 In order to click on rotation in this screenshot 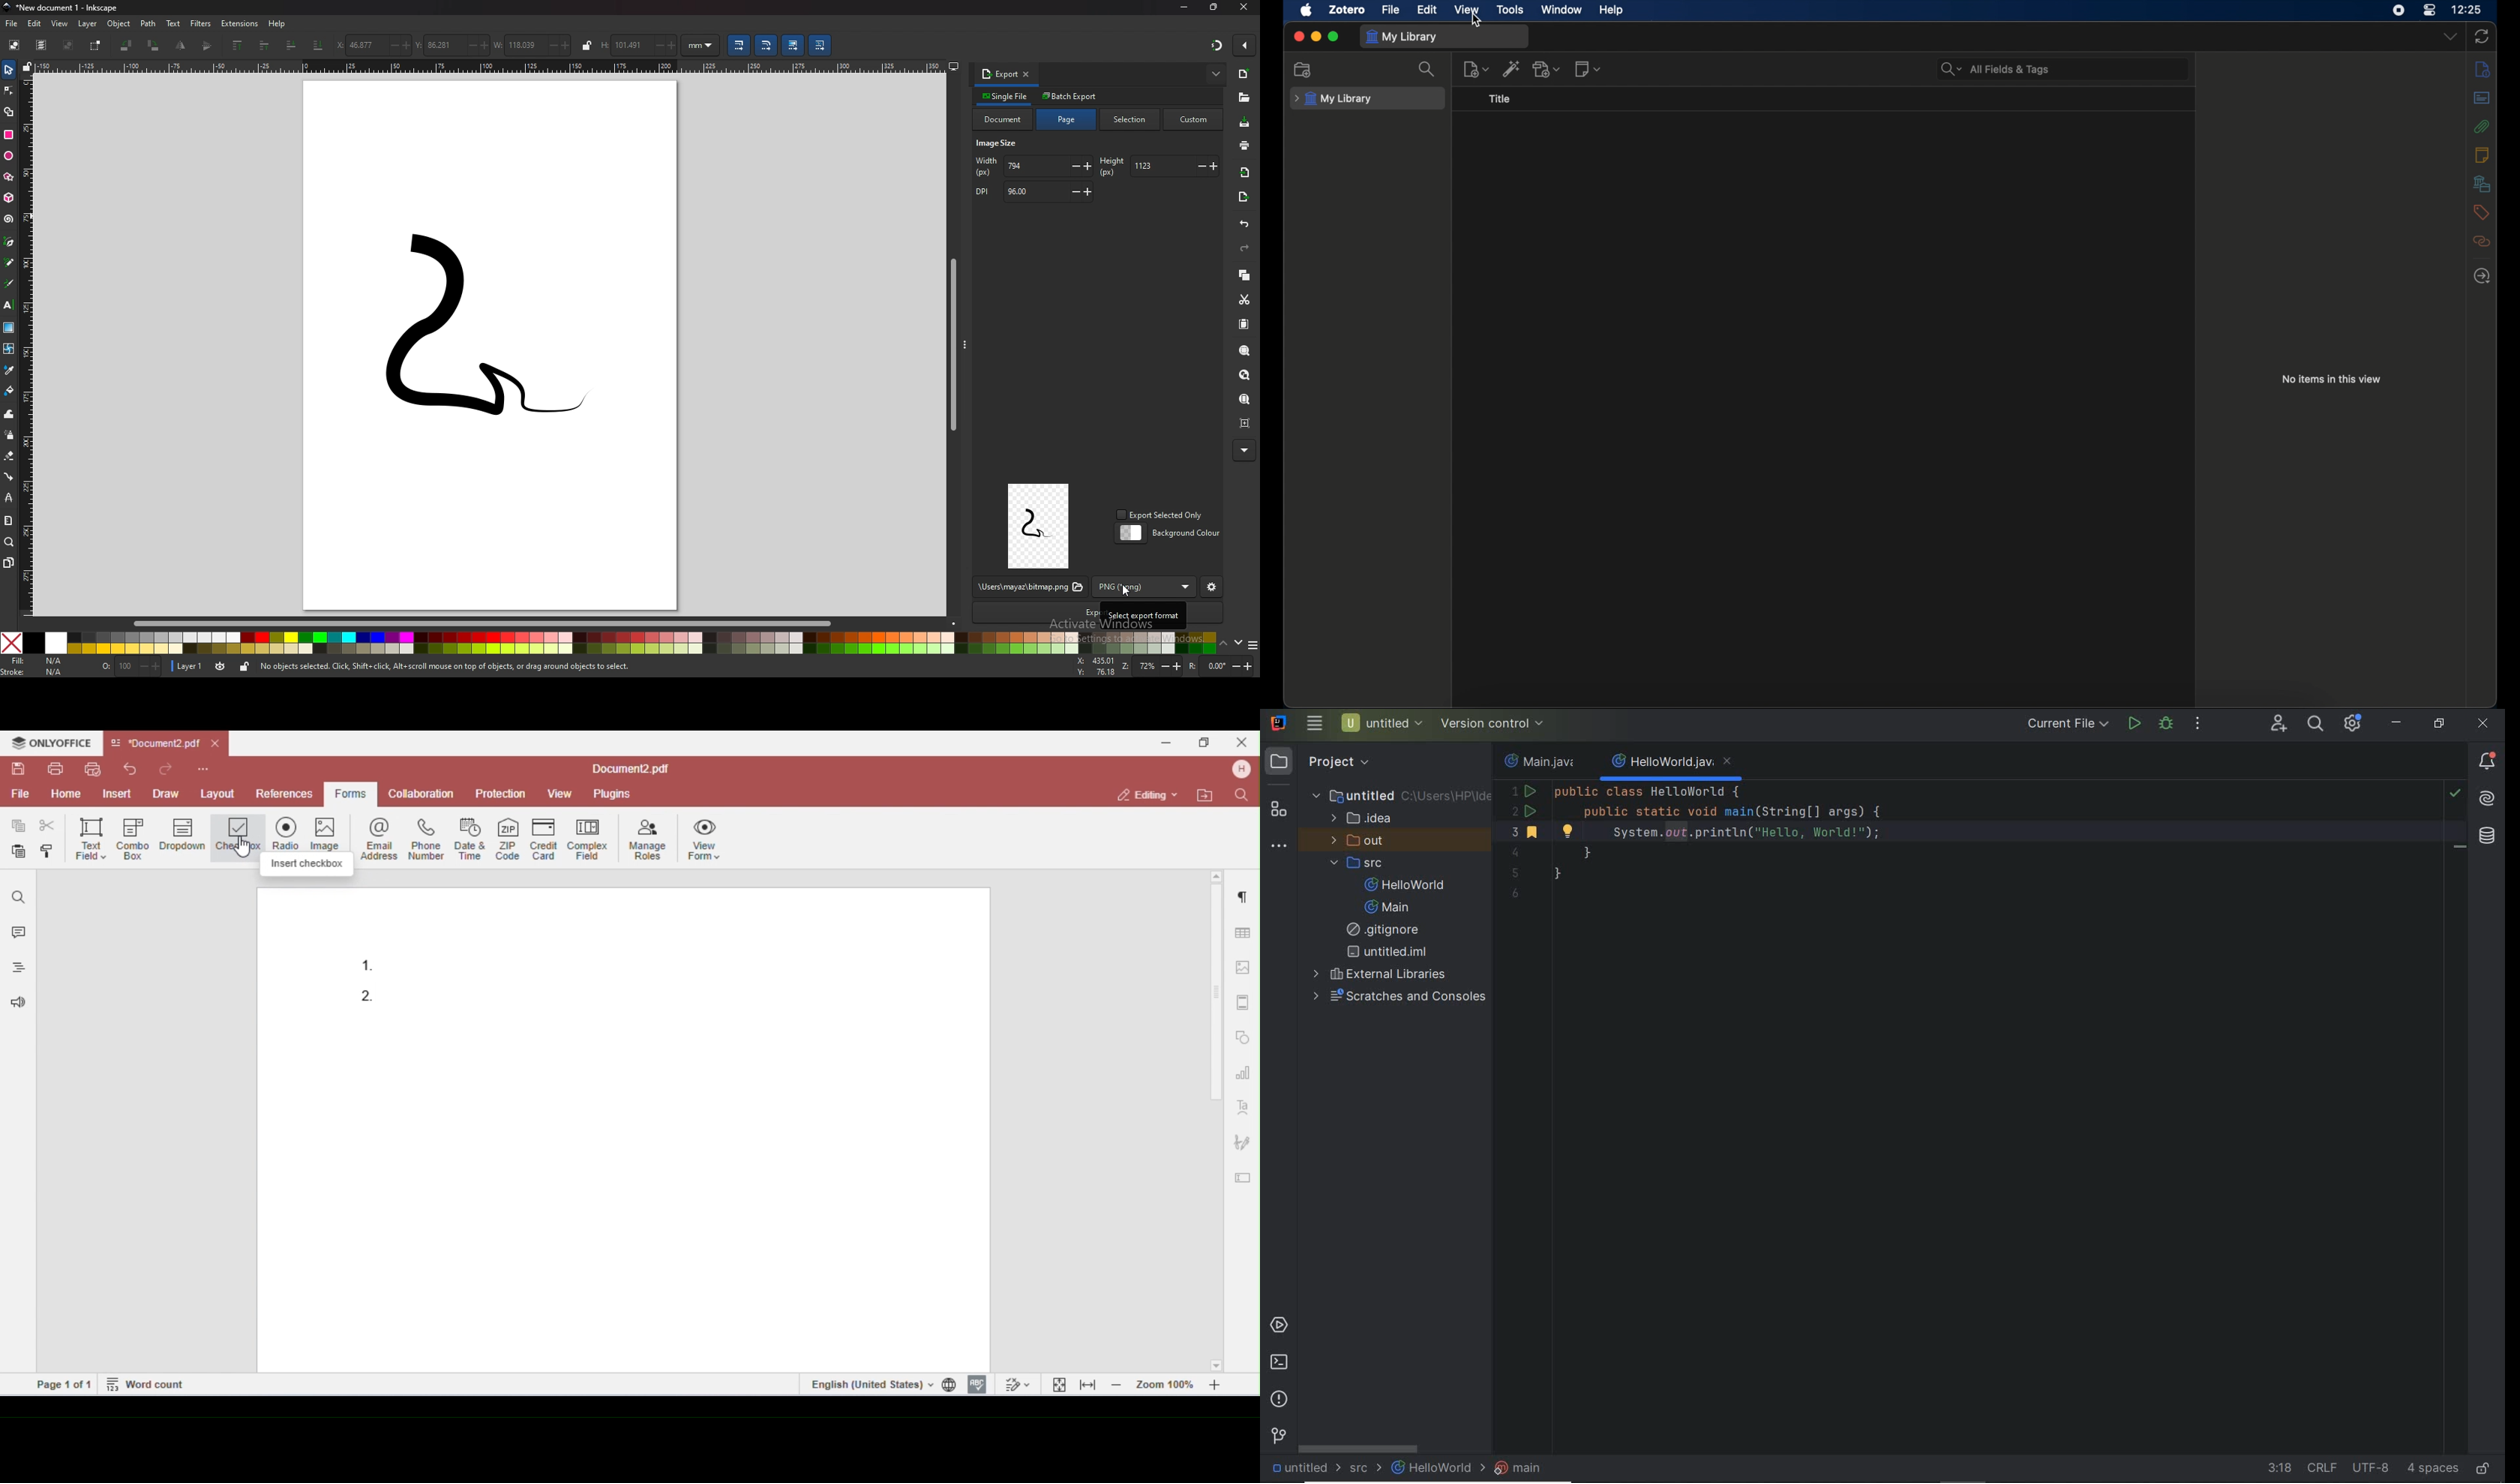, I will do `click(1221, 666)`.